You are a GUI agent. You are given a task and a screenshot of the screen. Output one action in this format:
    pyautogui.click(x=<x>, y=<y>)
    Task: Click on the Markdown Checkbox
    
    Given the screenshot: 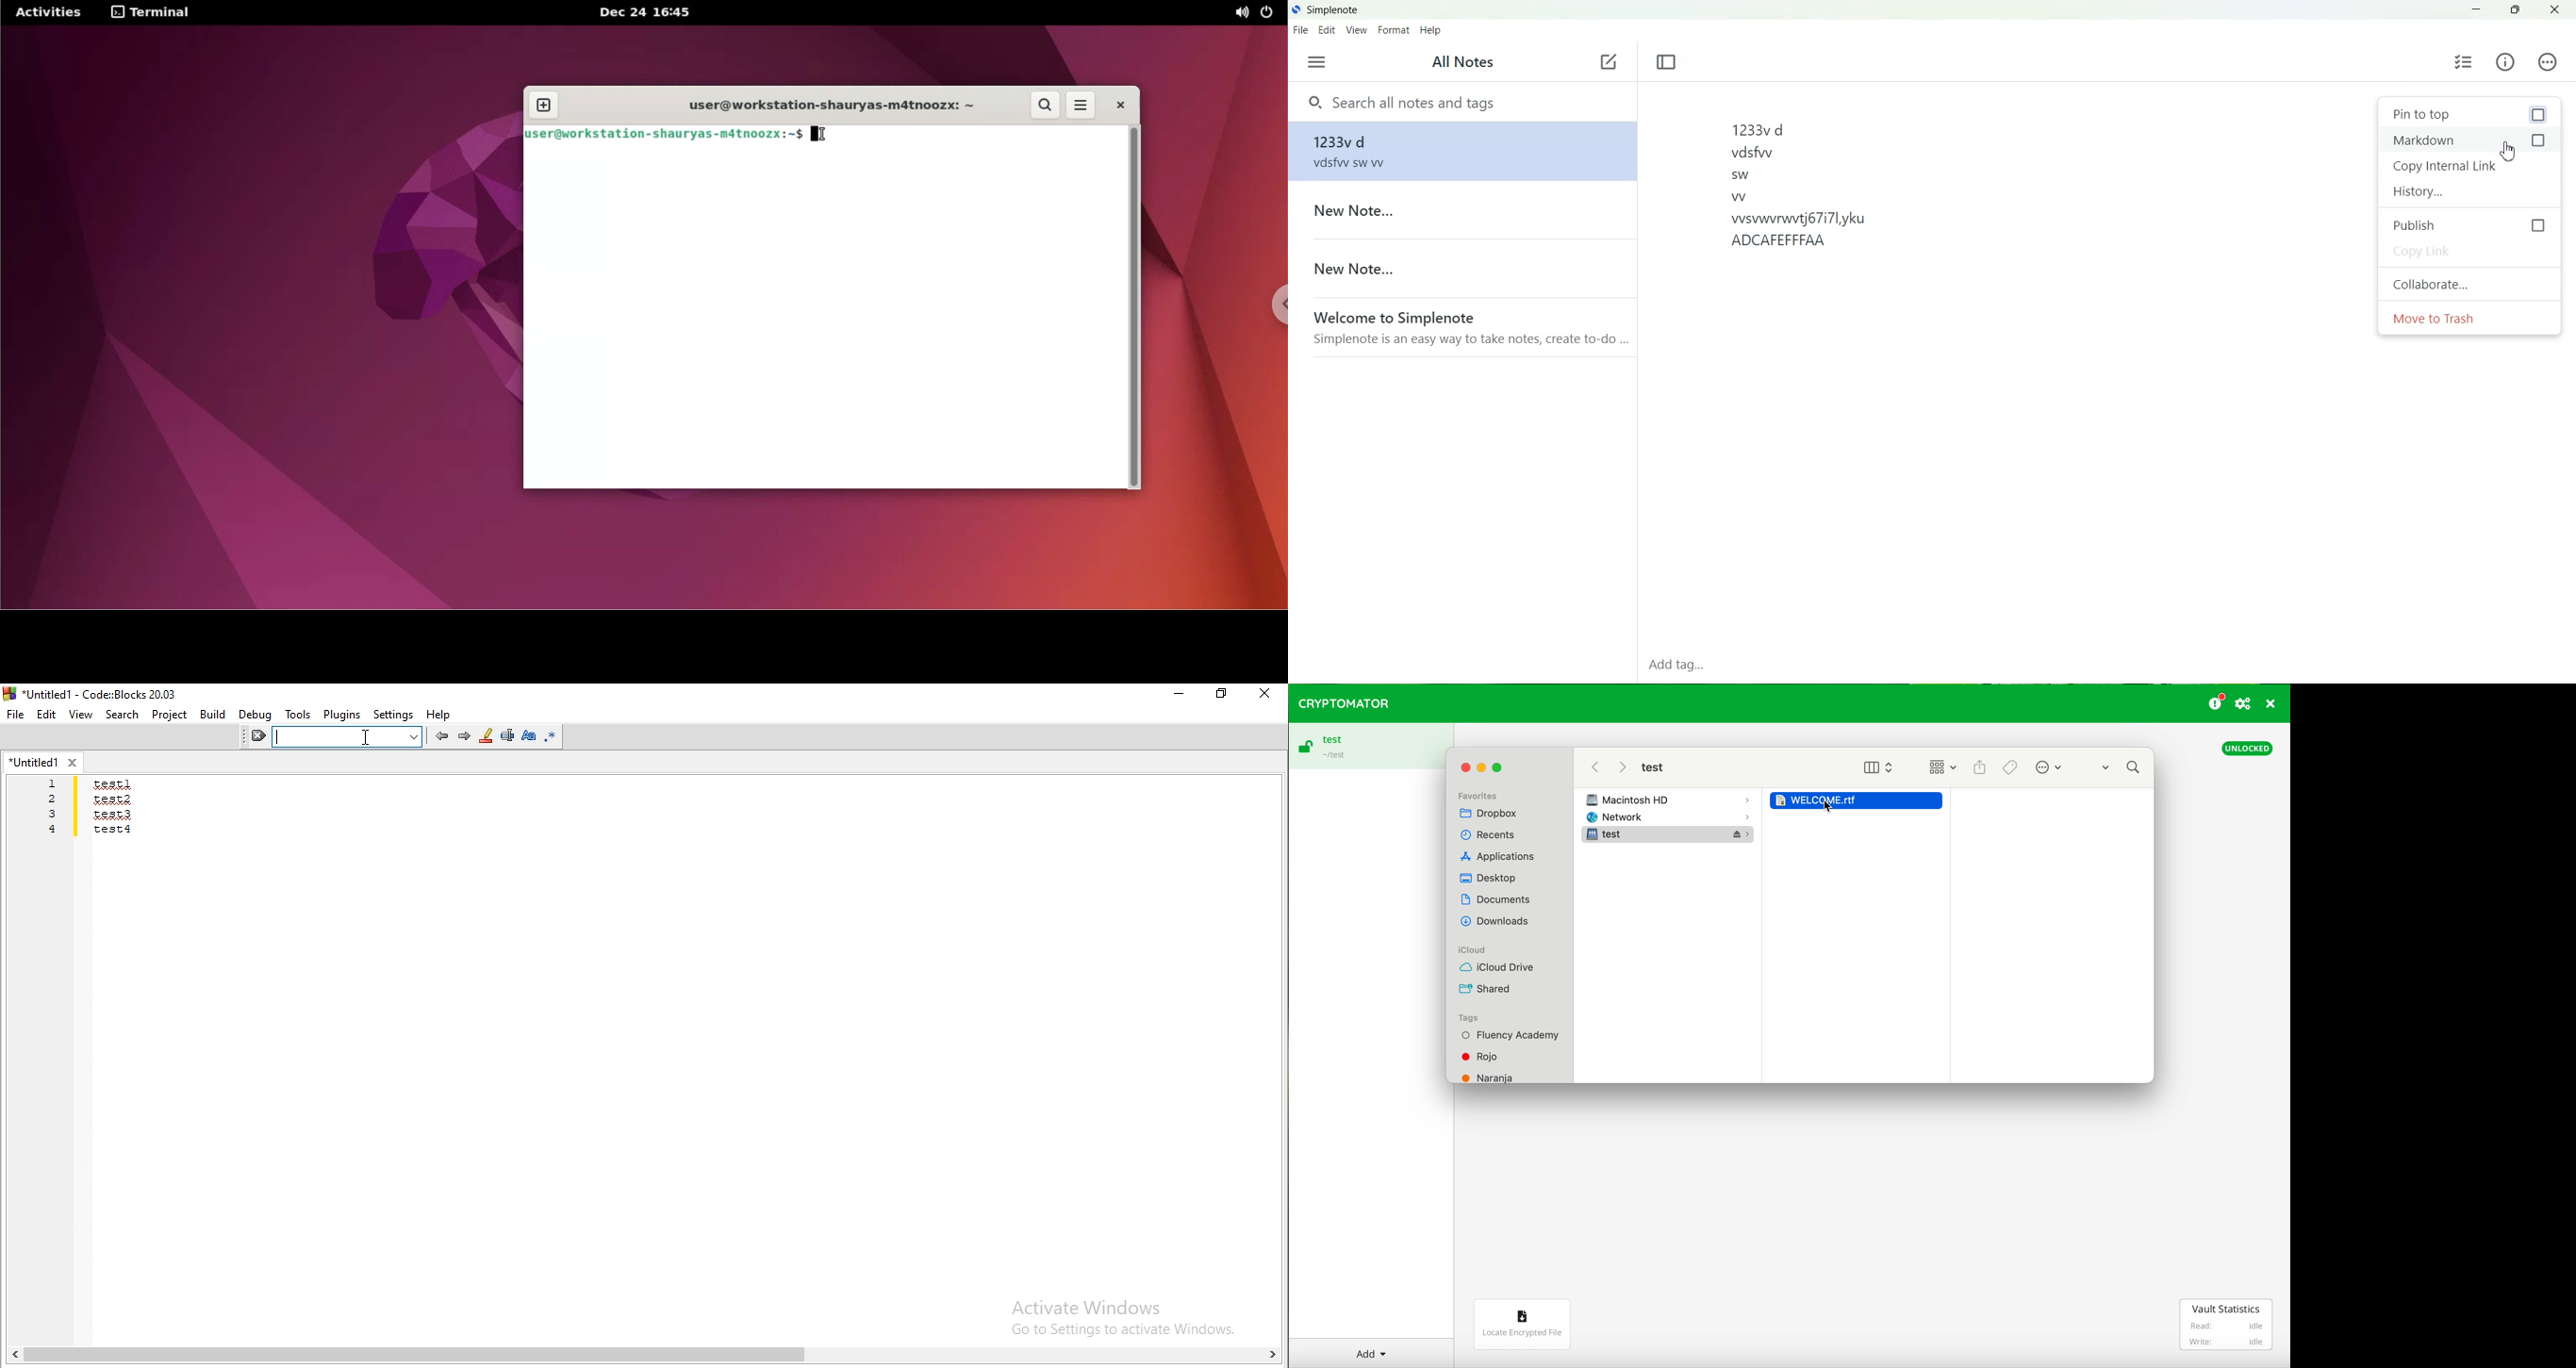 What is the action you would take?
    pyautogui.click(x=2469, y=140)
    